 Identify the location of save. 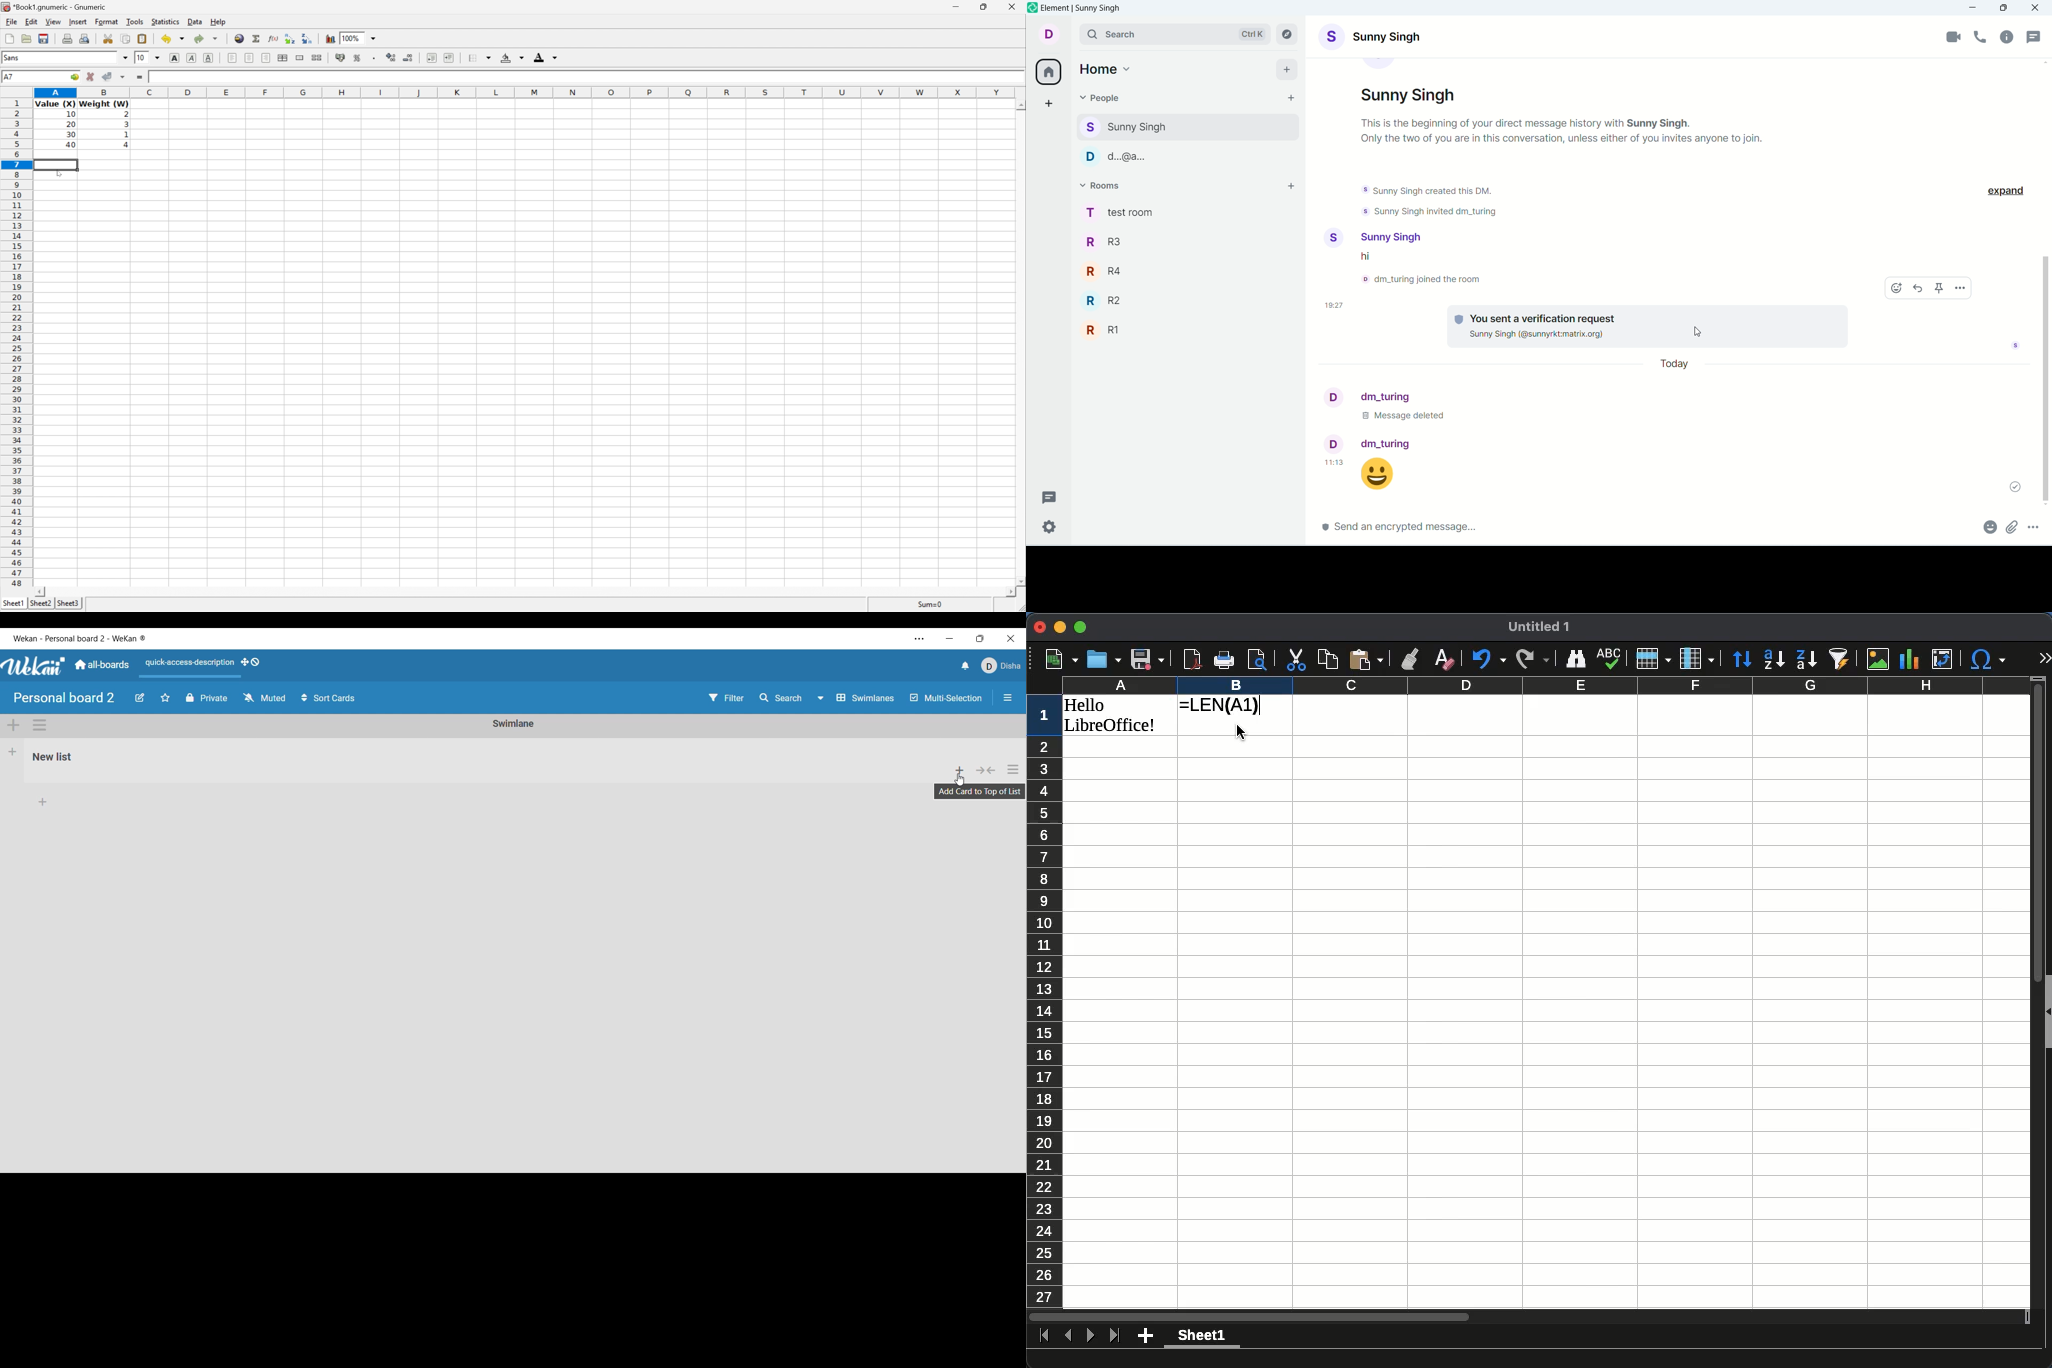
(1150, 658).